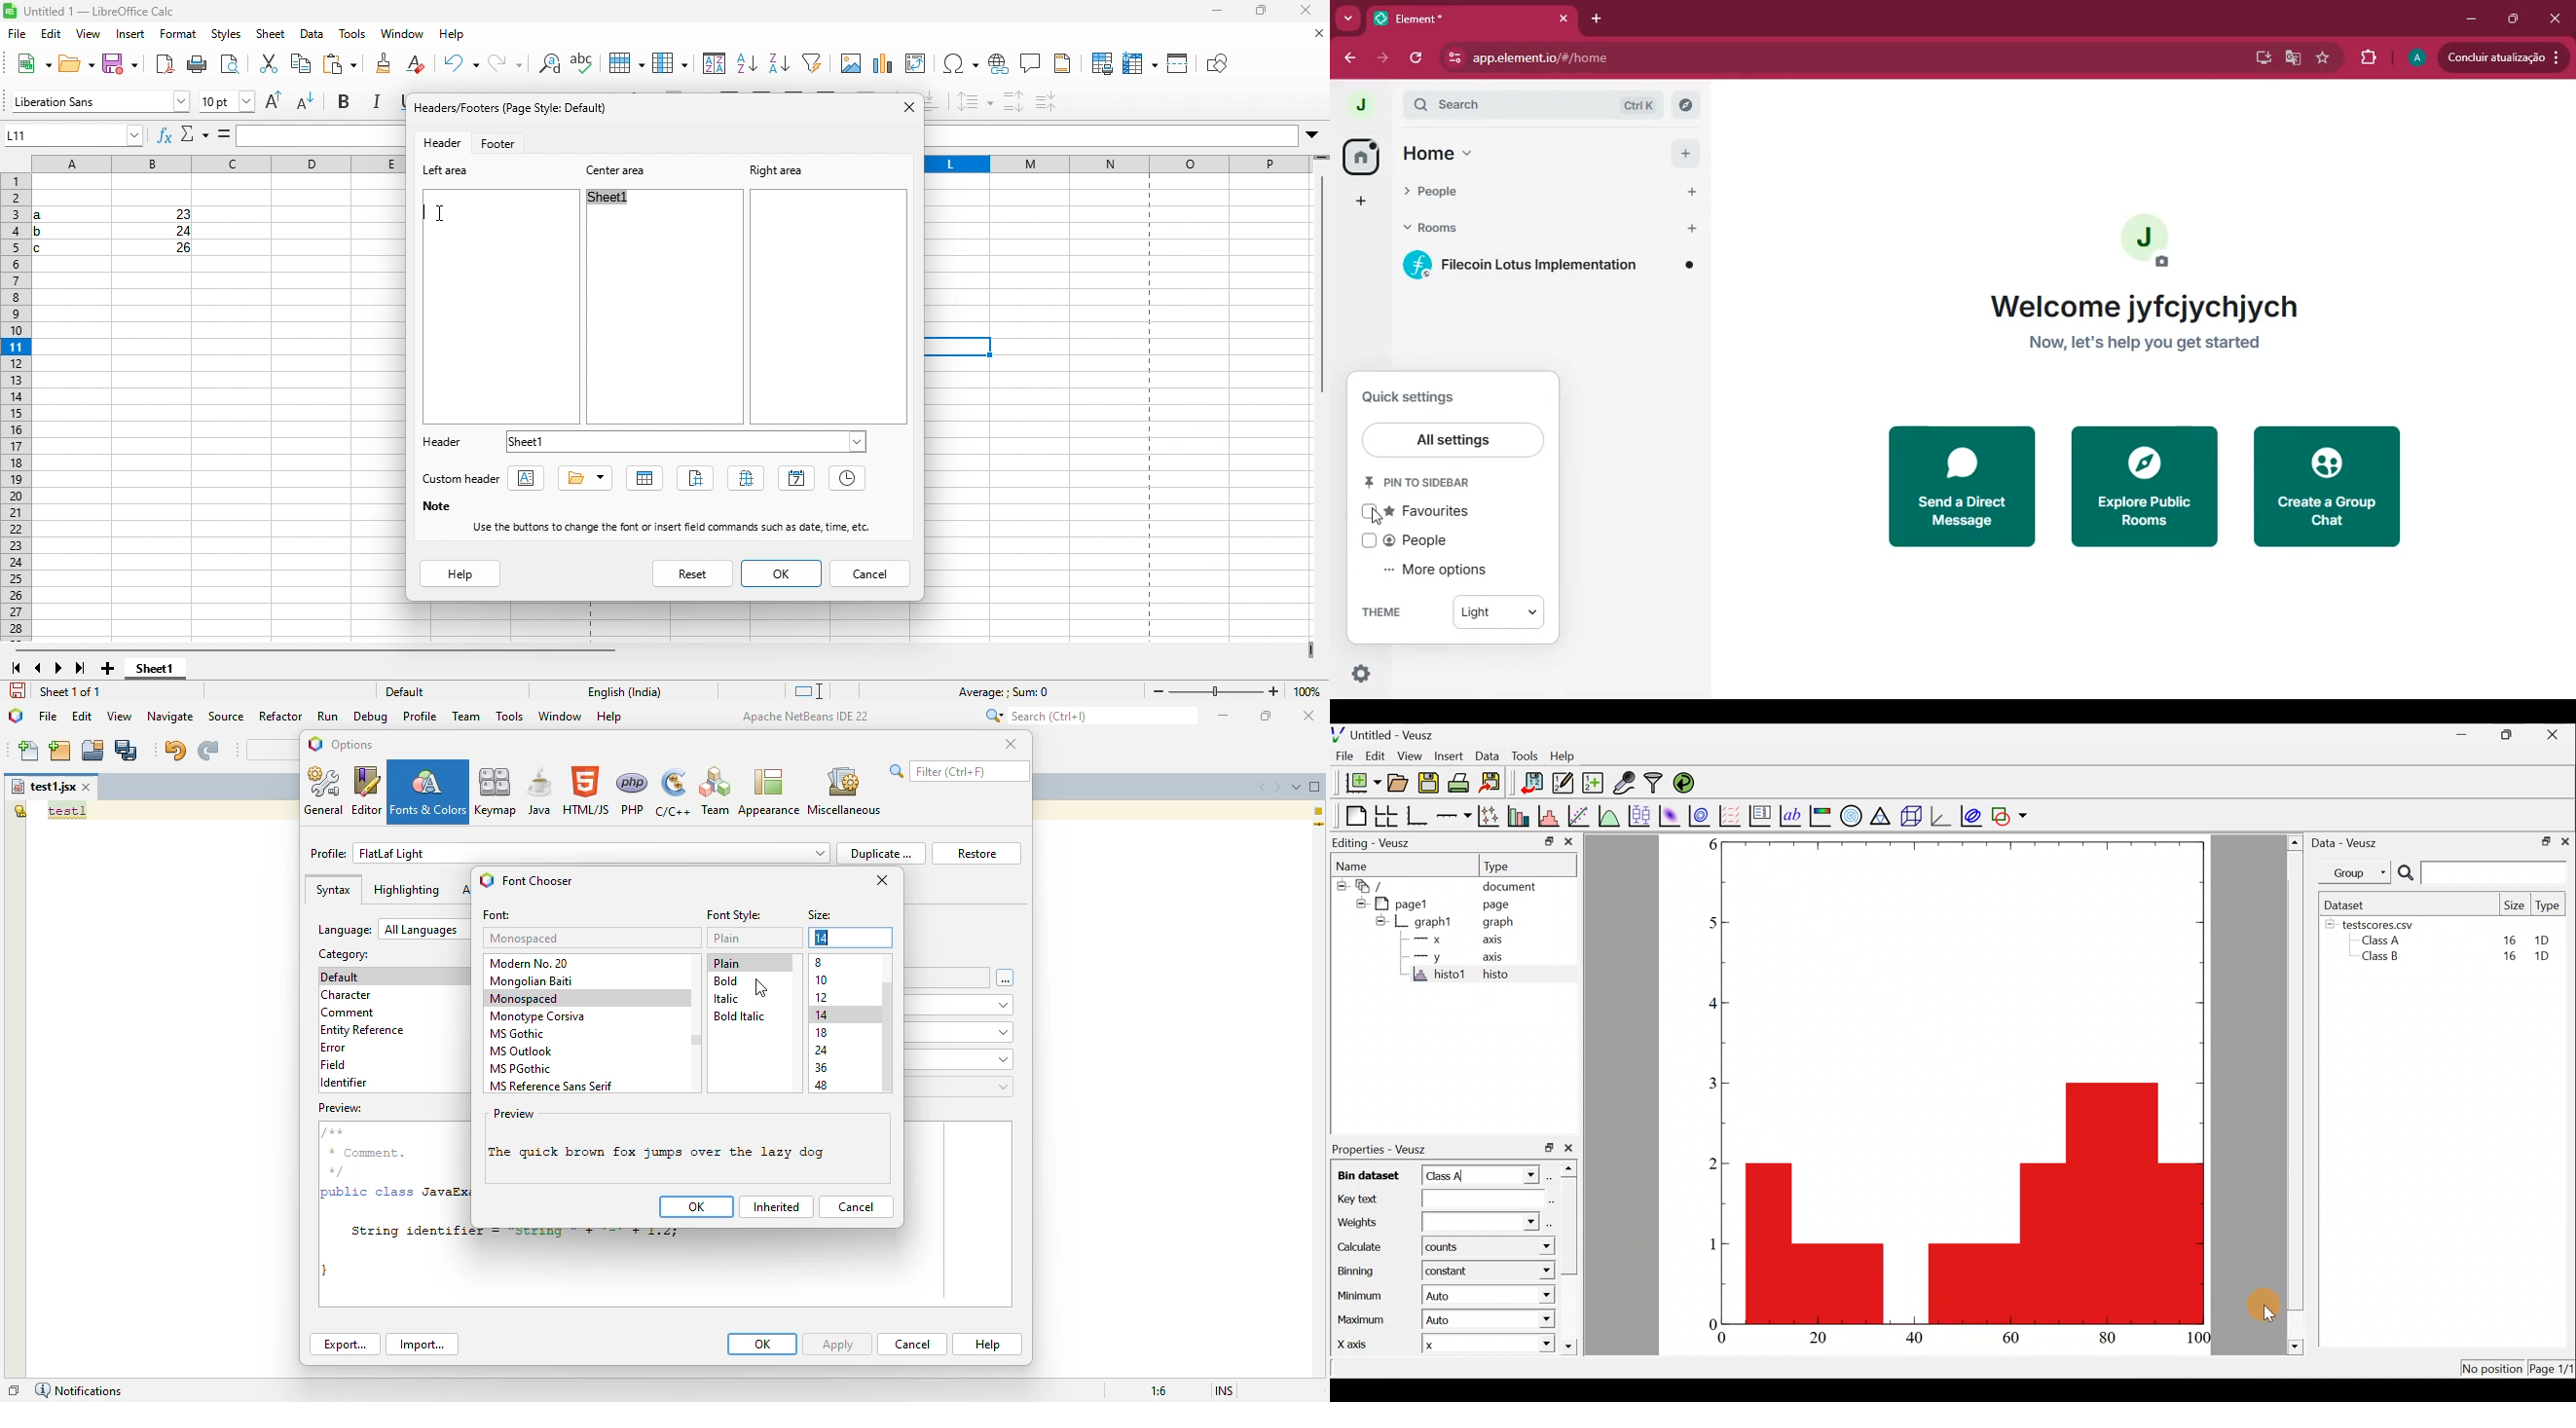 The image size is (2576, 1428). Describe the element at coordinates (2014, 1340) in the screenshot. I see `60` at that location.